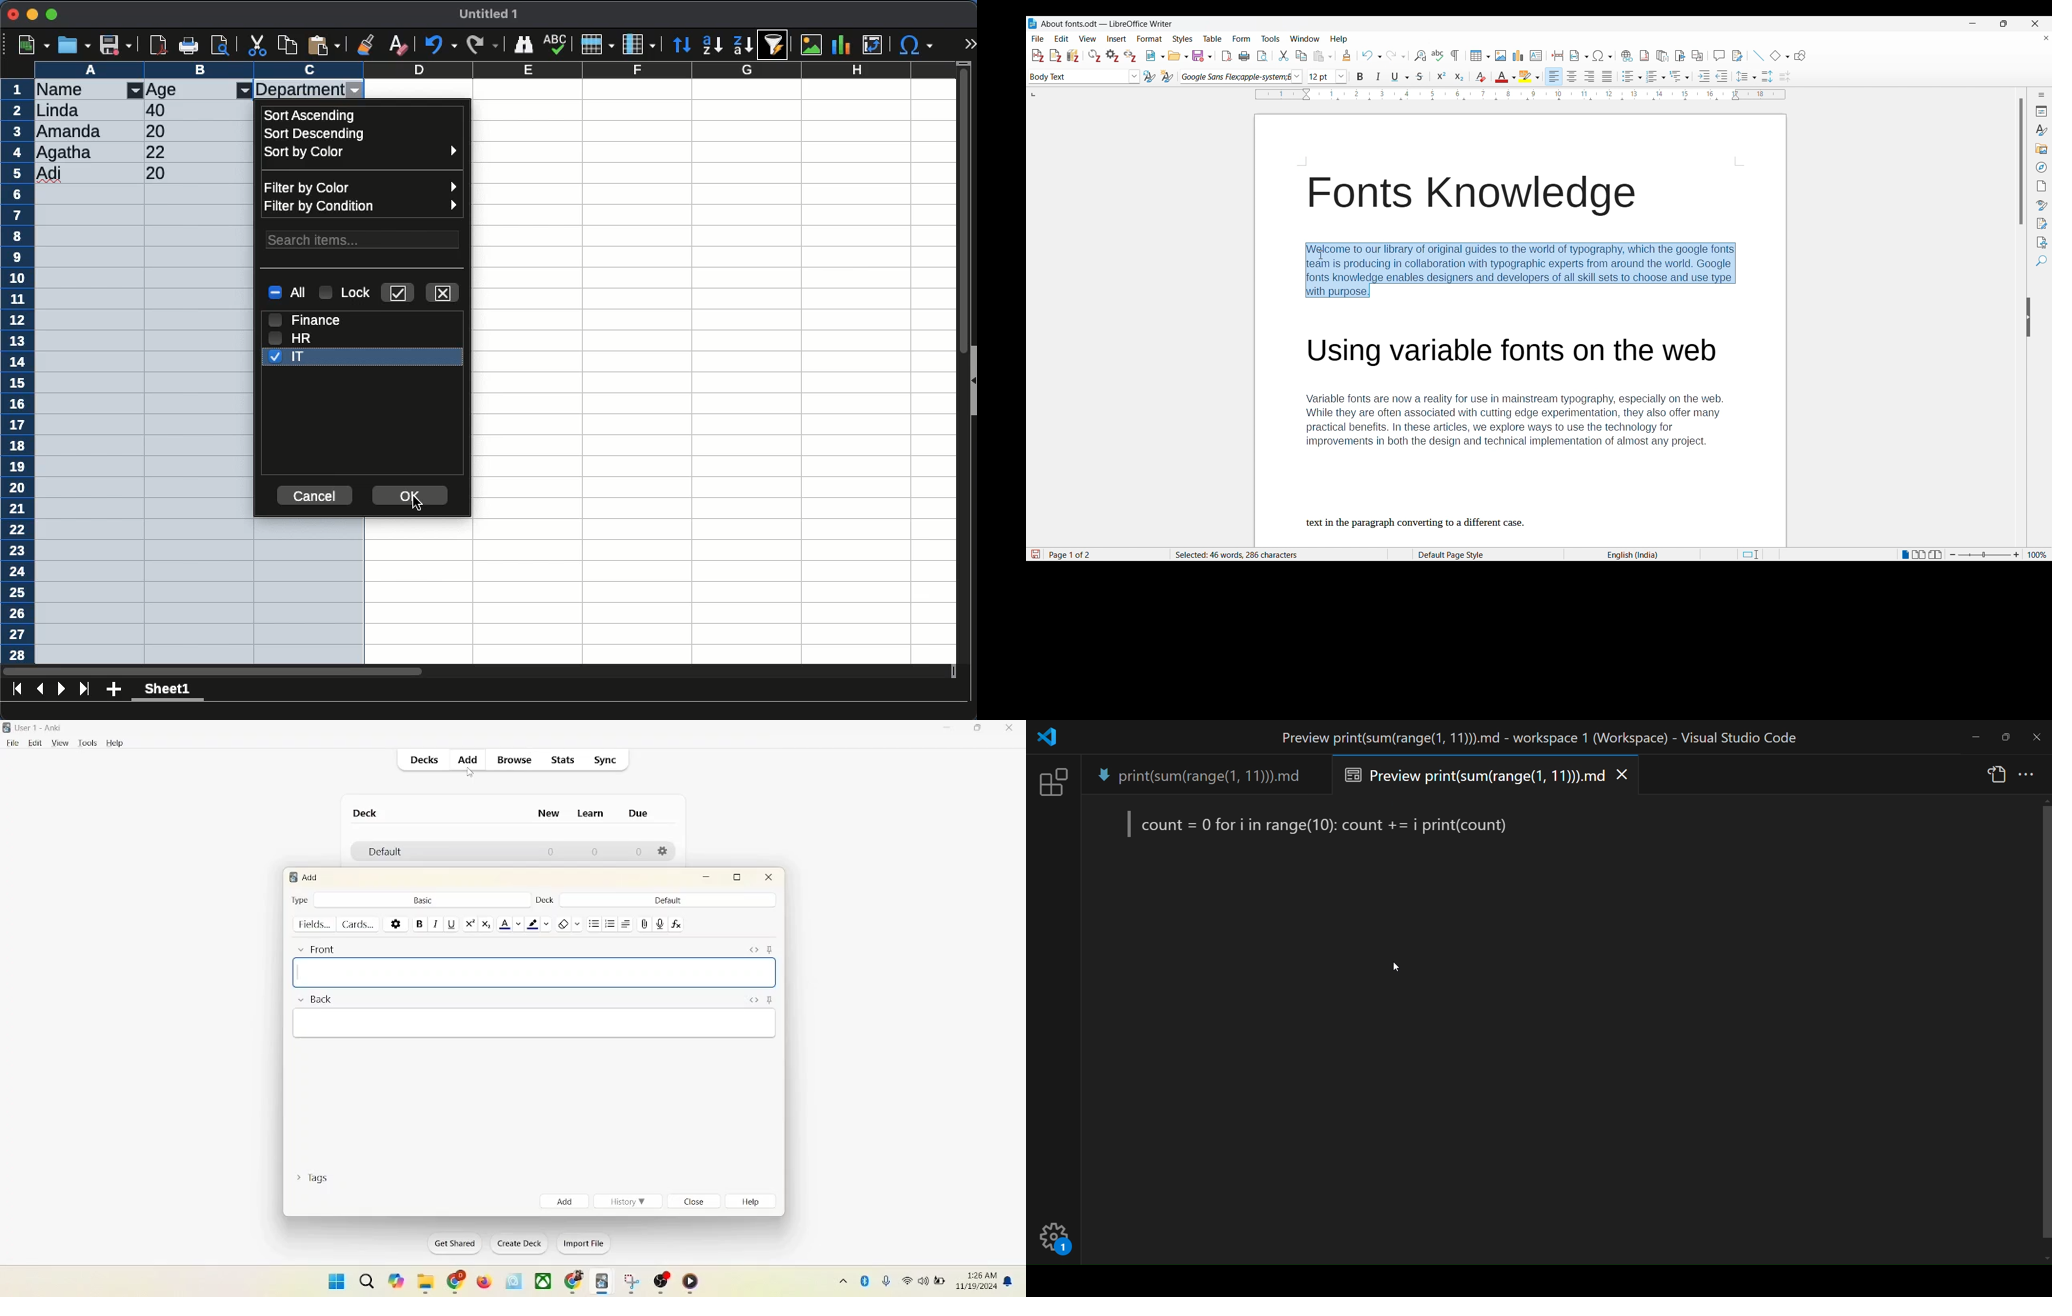 The width and height of the screenshot is (2072, 1316). What do you see at coordinates (1719, 56) in the screenshot?
I see `Insert comment` at bounding box center [1719, 56].